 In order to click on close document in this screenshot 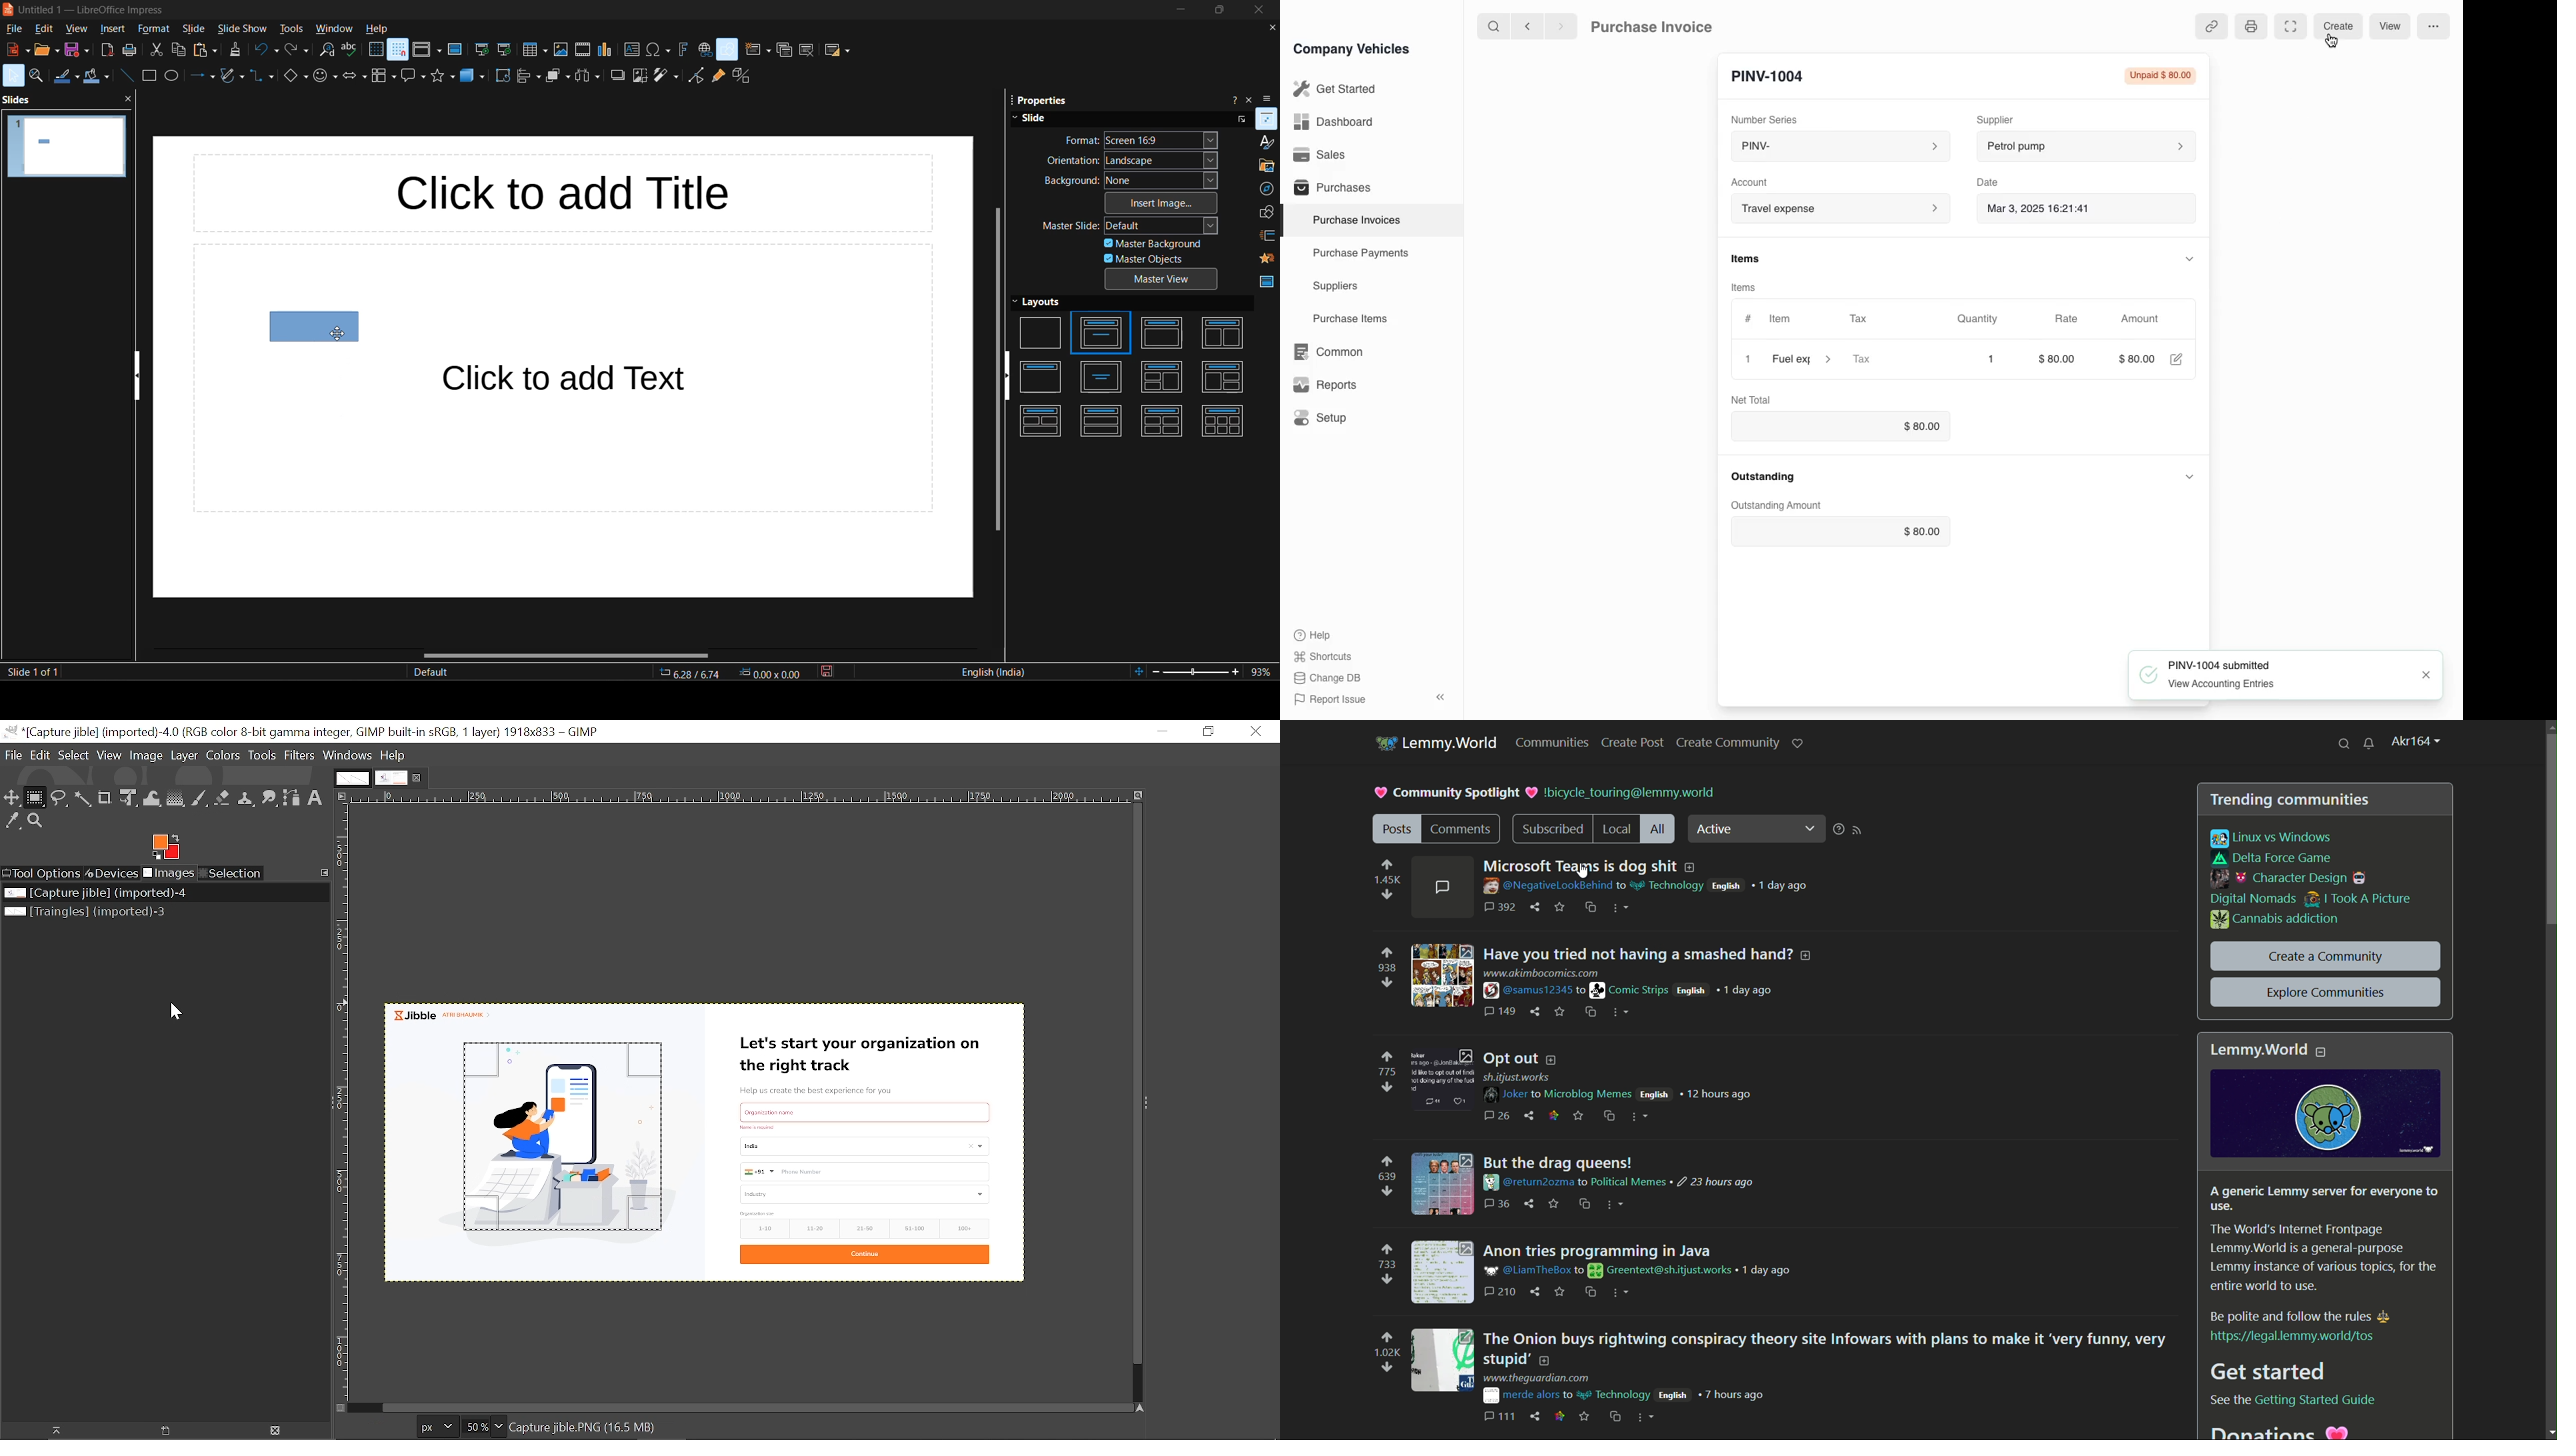, I will do `click(1272, 27)`.